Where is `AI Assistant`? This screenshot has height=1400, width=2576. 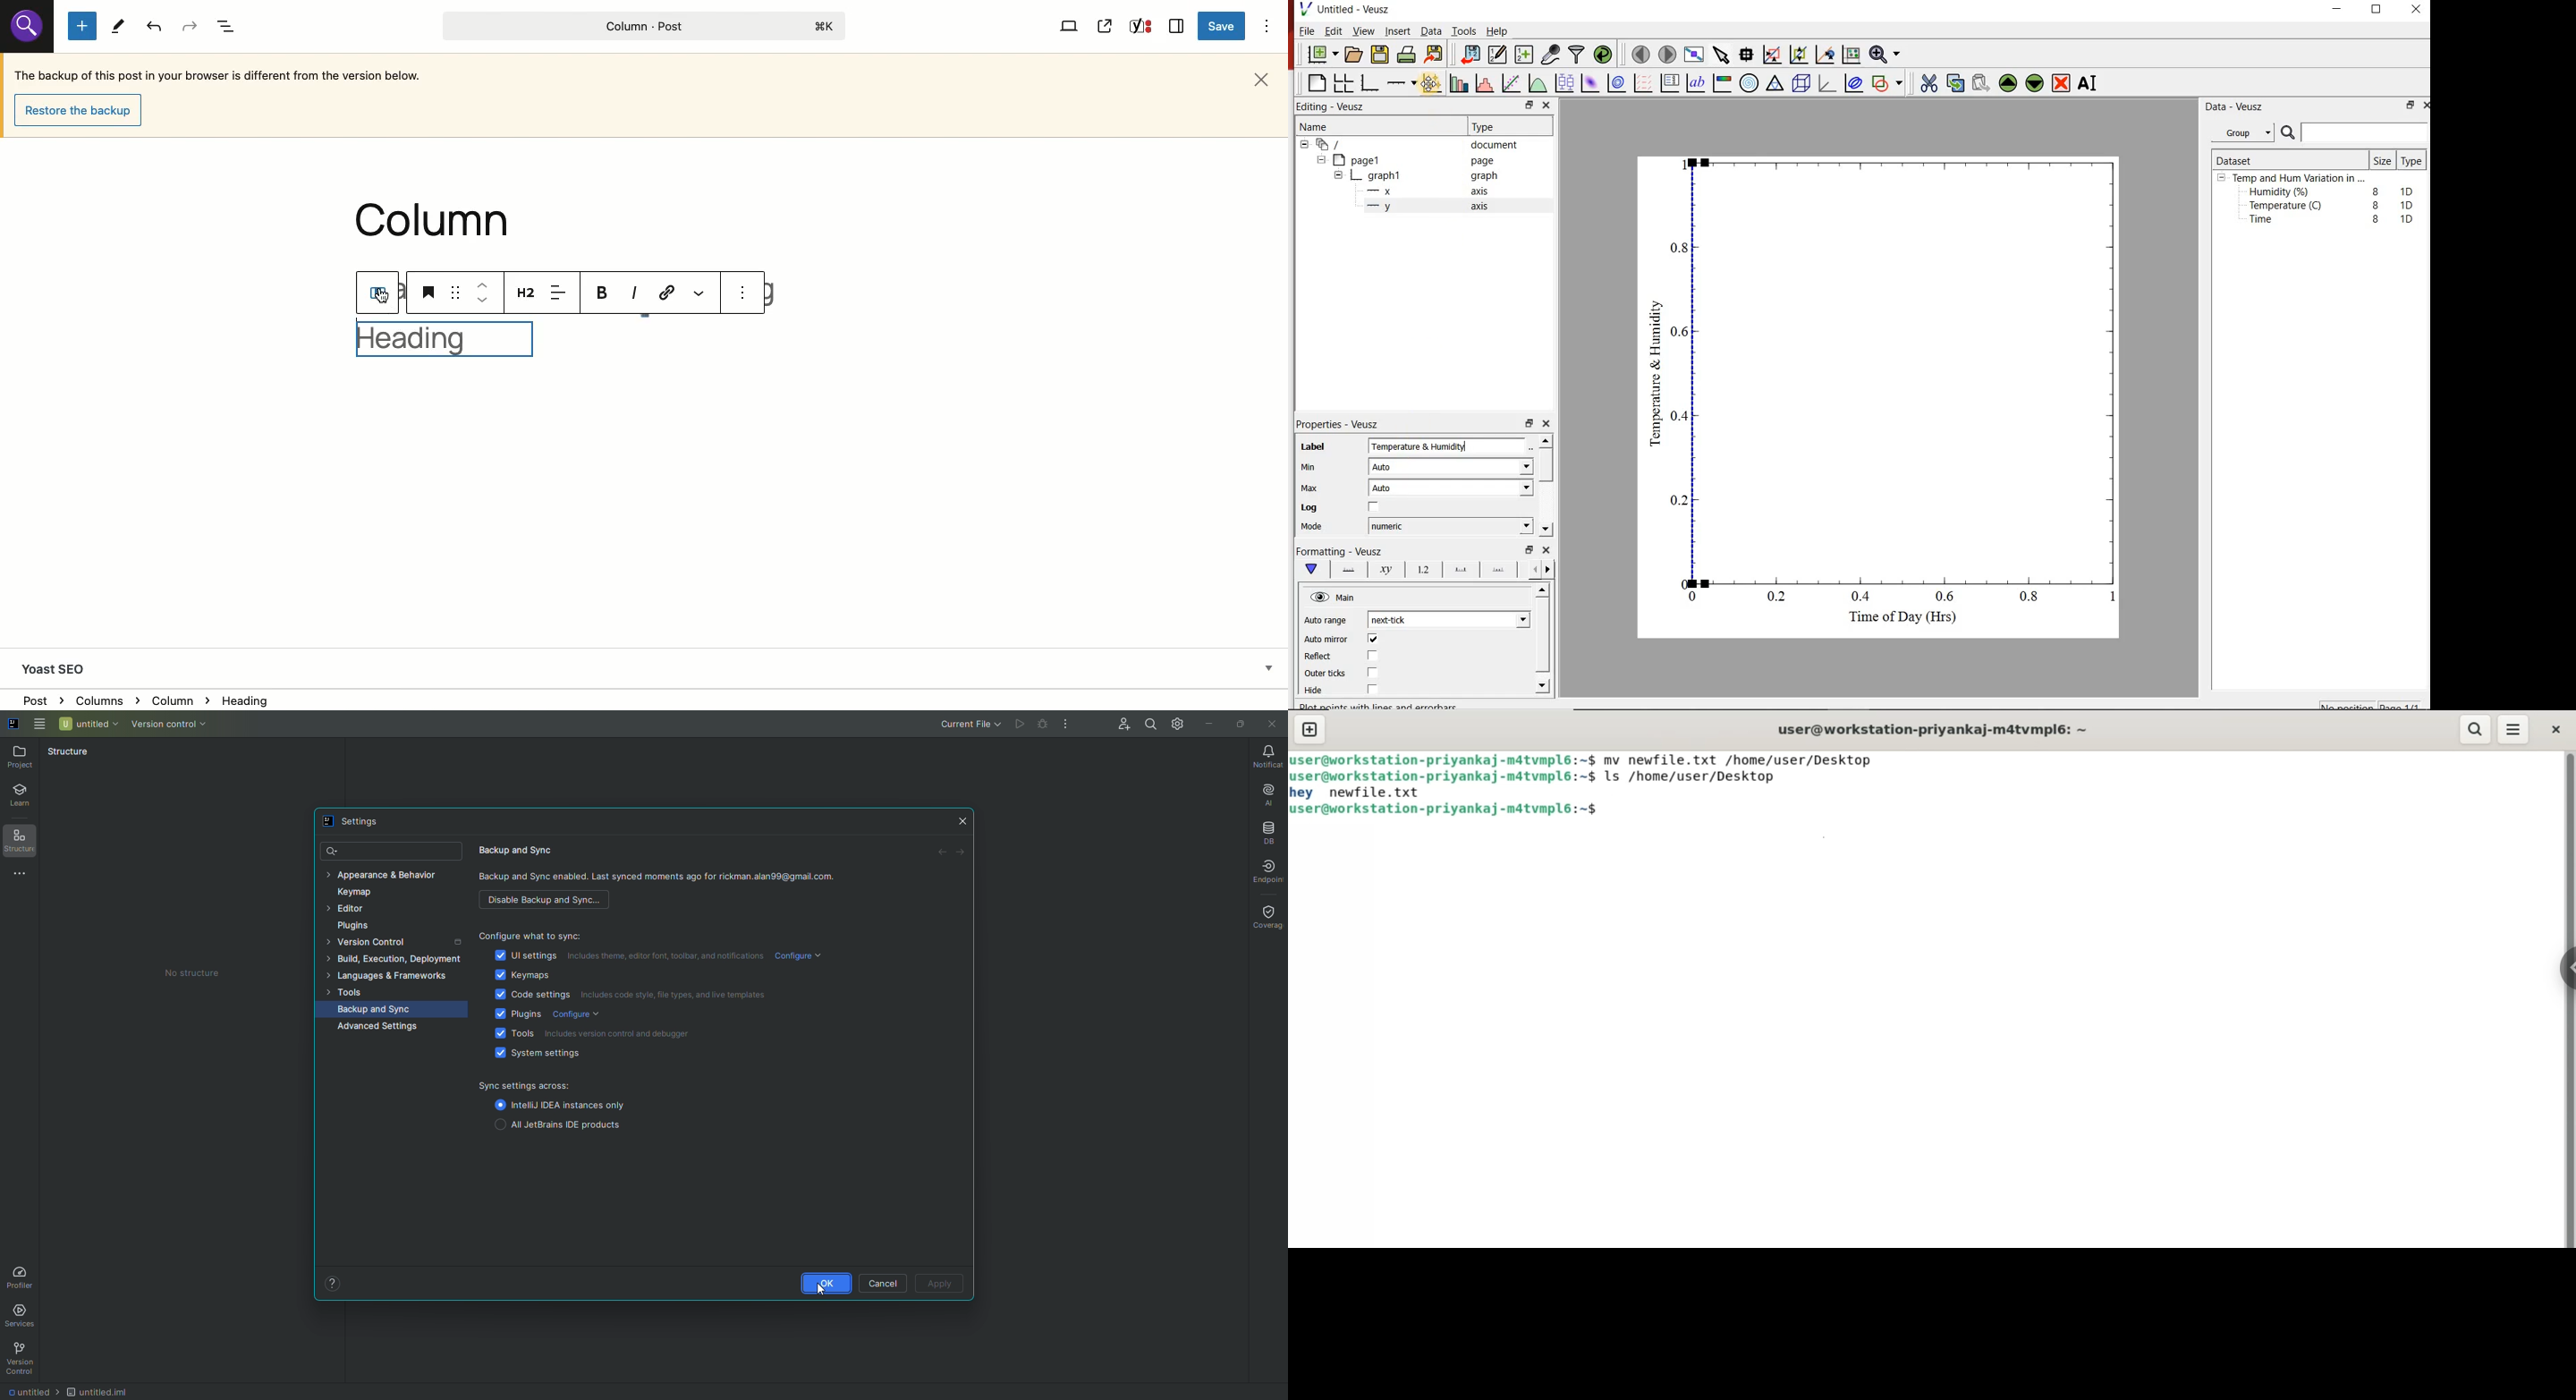 AI Assistant is located at coordinates (1264, 791).